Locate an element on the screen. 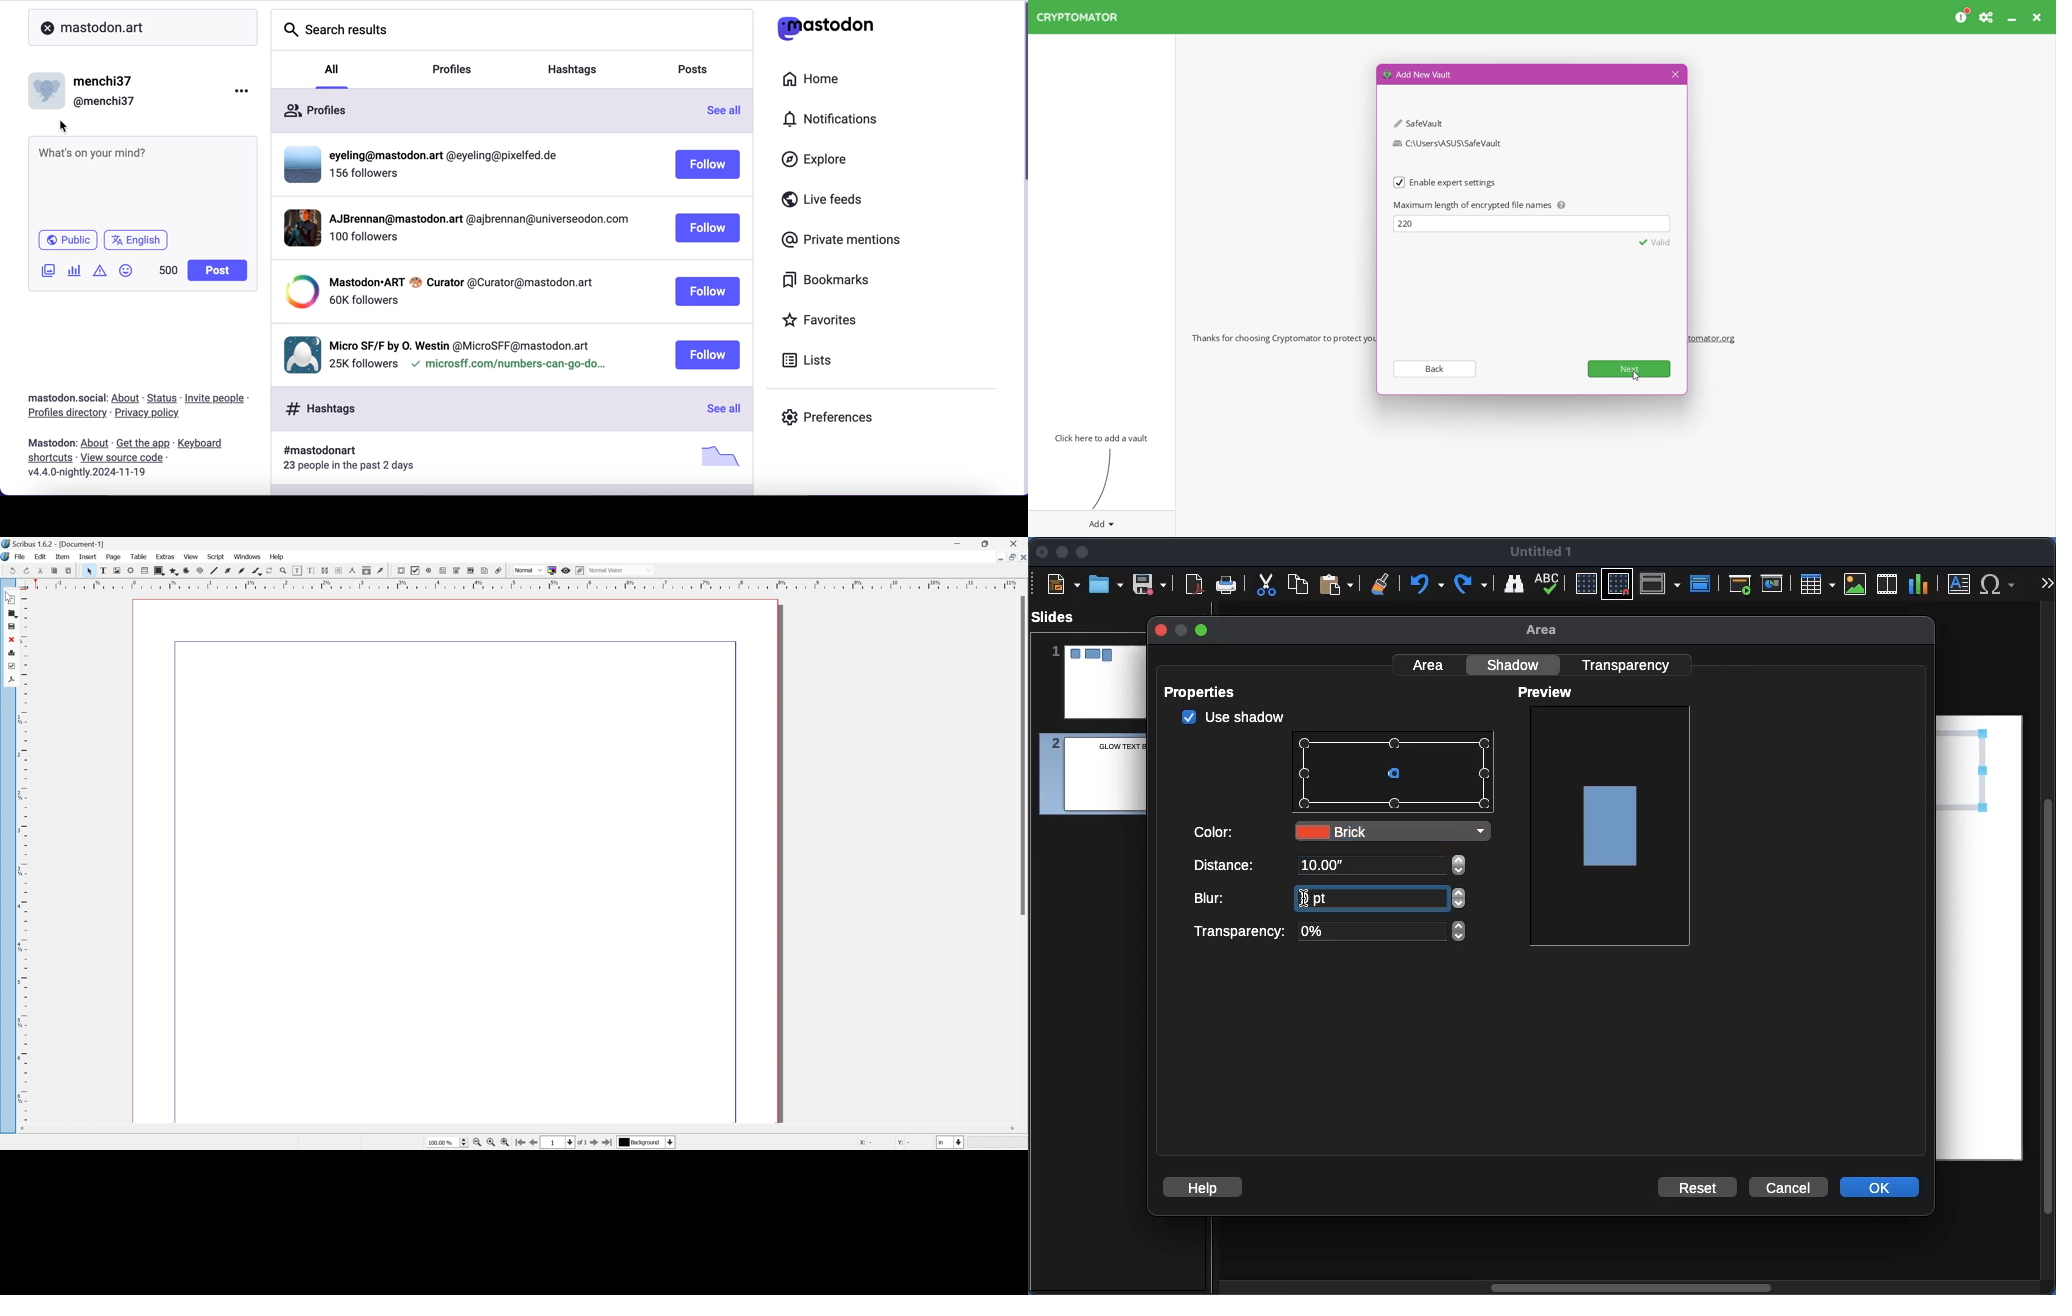 This screenshot has width=2072, height=1316. undo is located at coordinates (117, 571).